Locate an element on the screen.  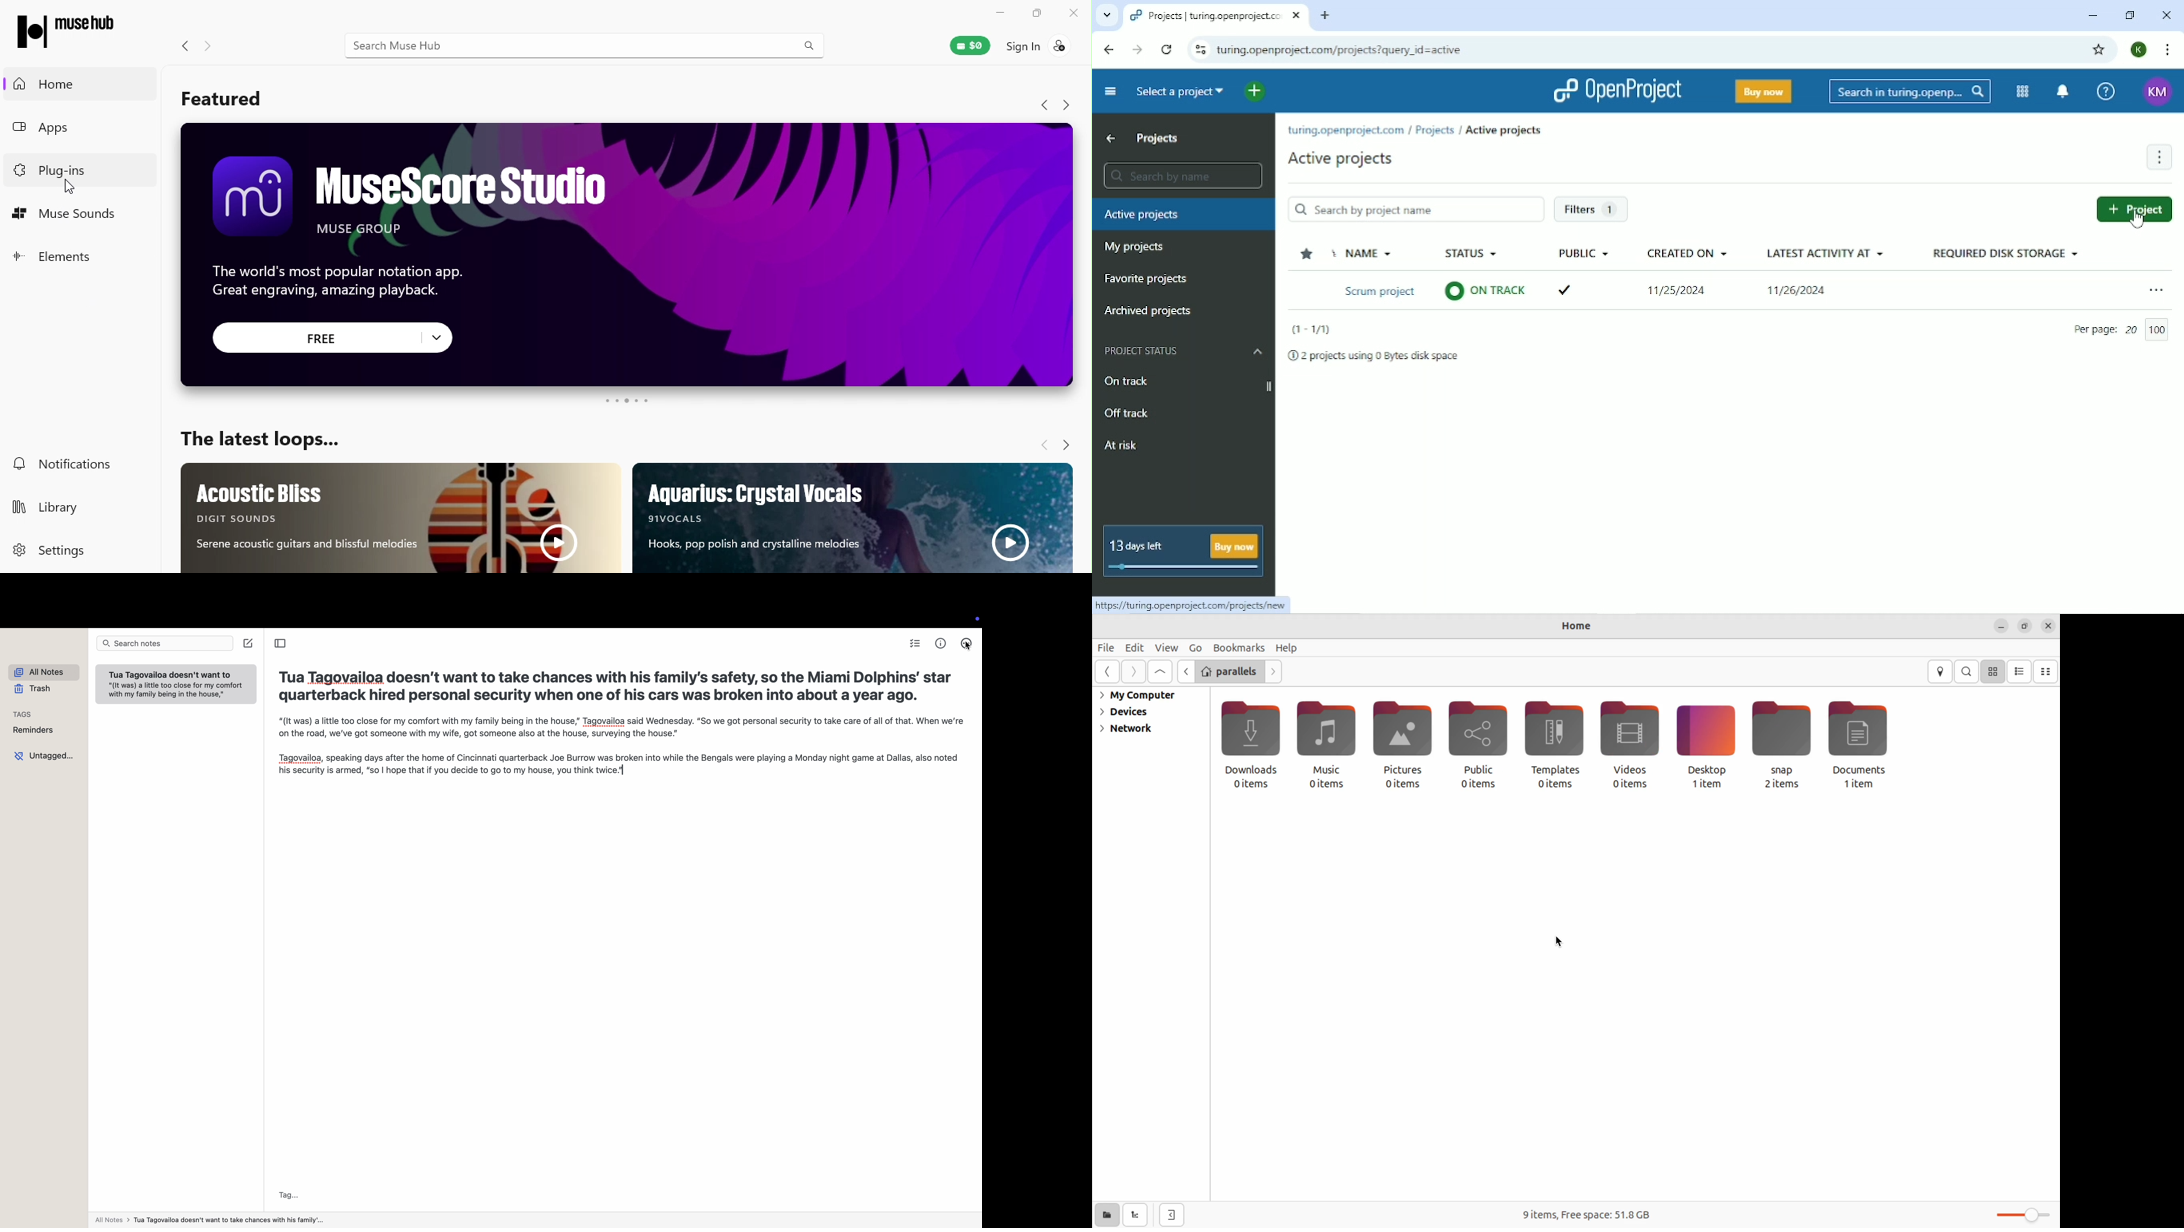
click on more options is located at coordinates (966, 639).